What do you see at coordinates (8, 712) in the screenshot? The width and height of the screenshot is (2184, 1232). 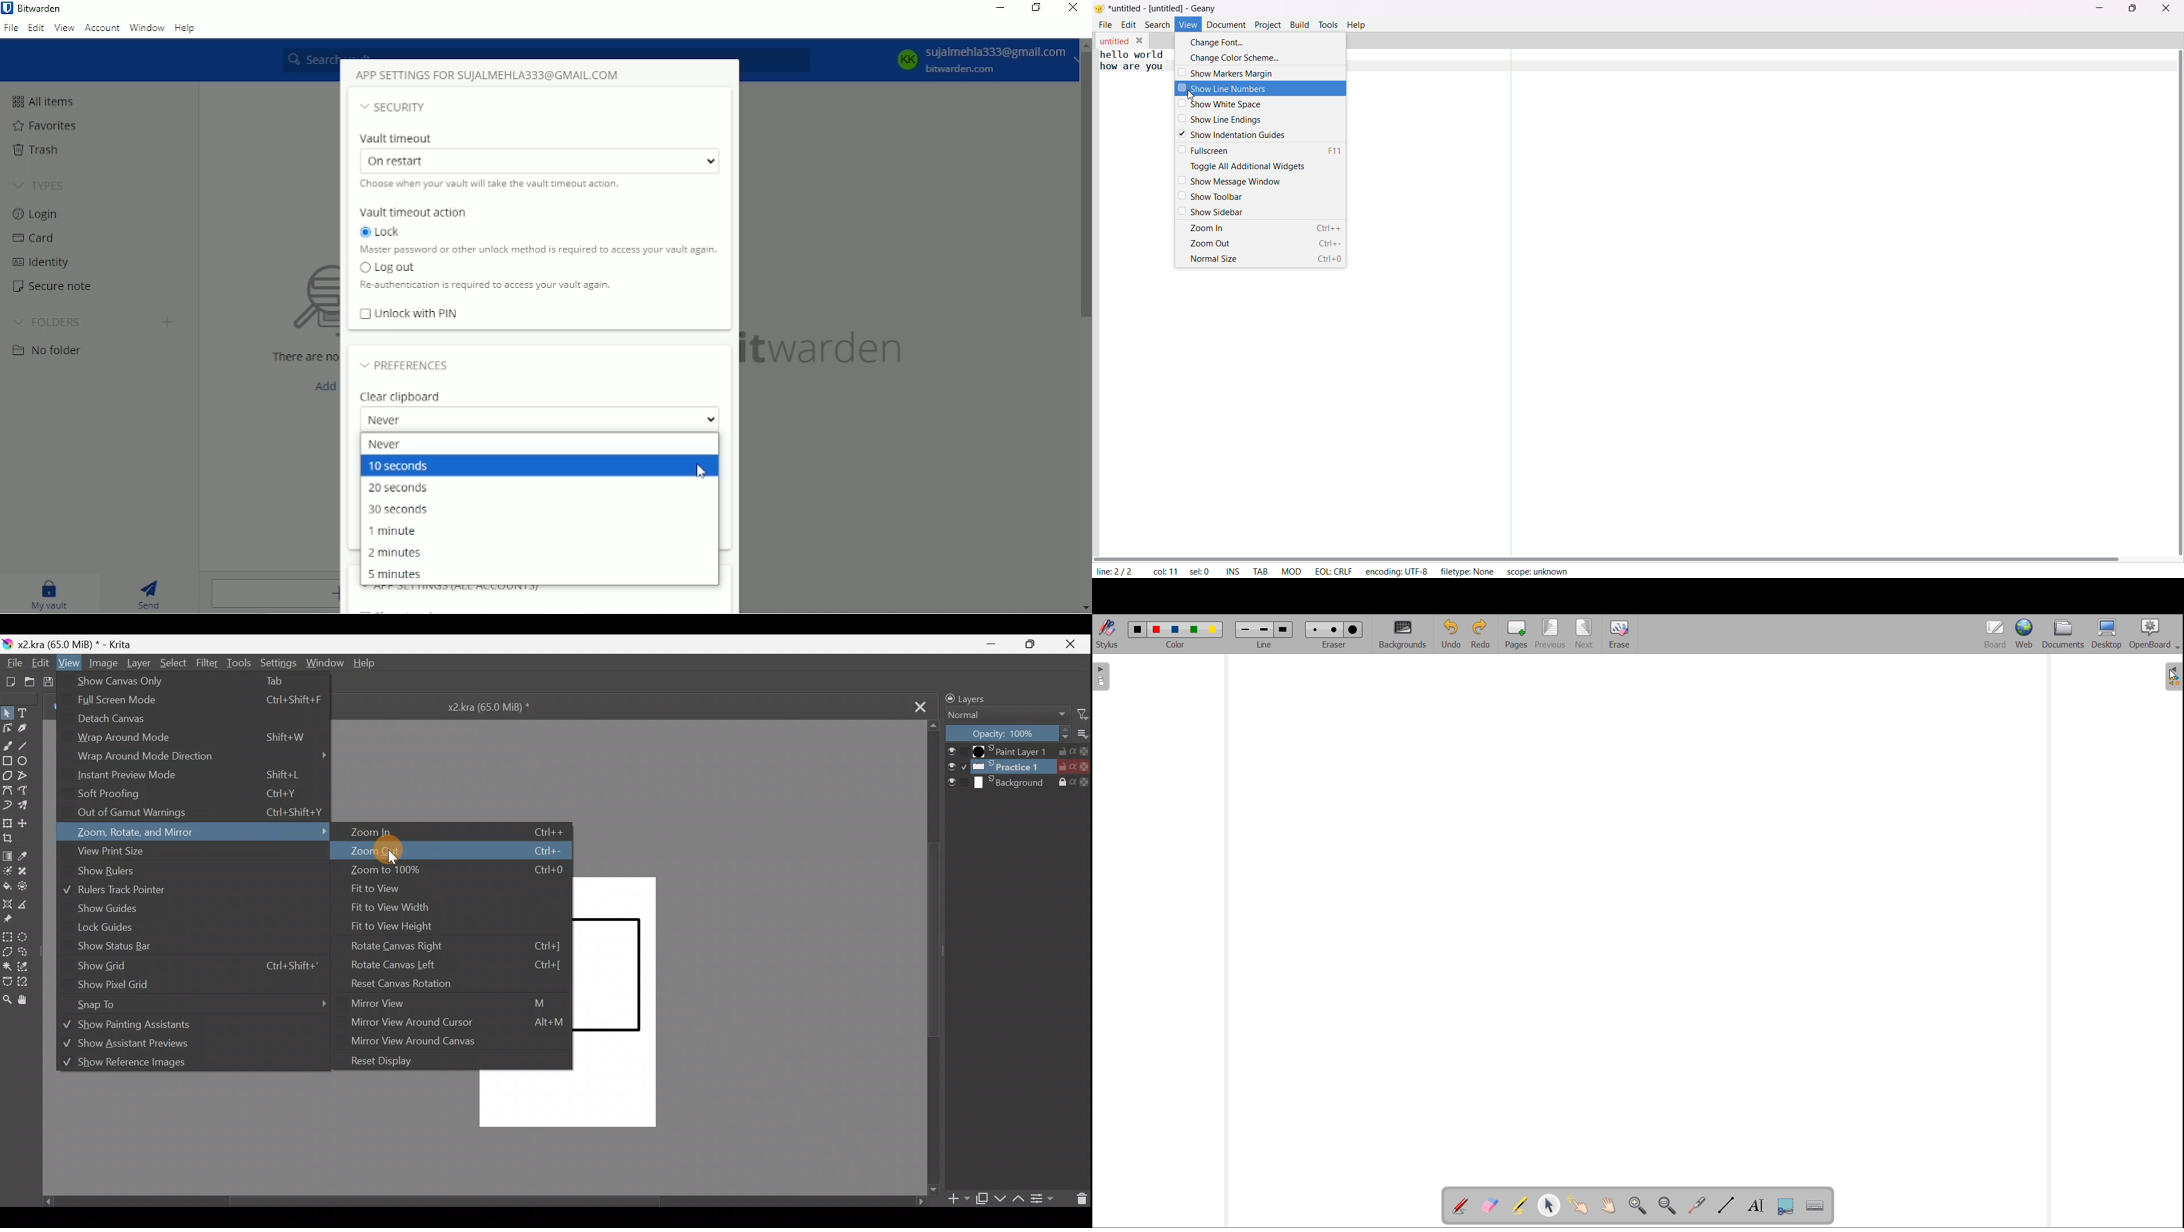 I see `Select shapes tool` at bounding box center [8, 712].